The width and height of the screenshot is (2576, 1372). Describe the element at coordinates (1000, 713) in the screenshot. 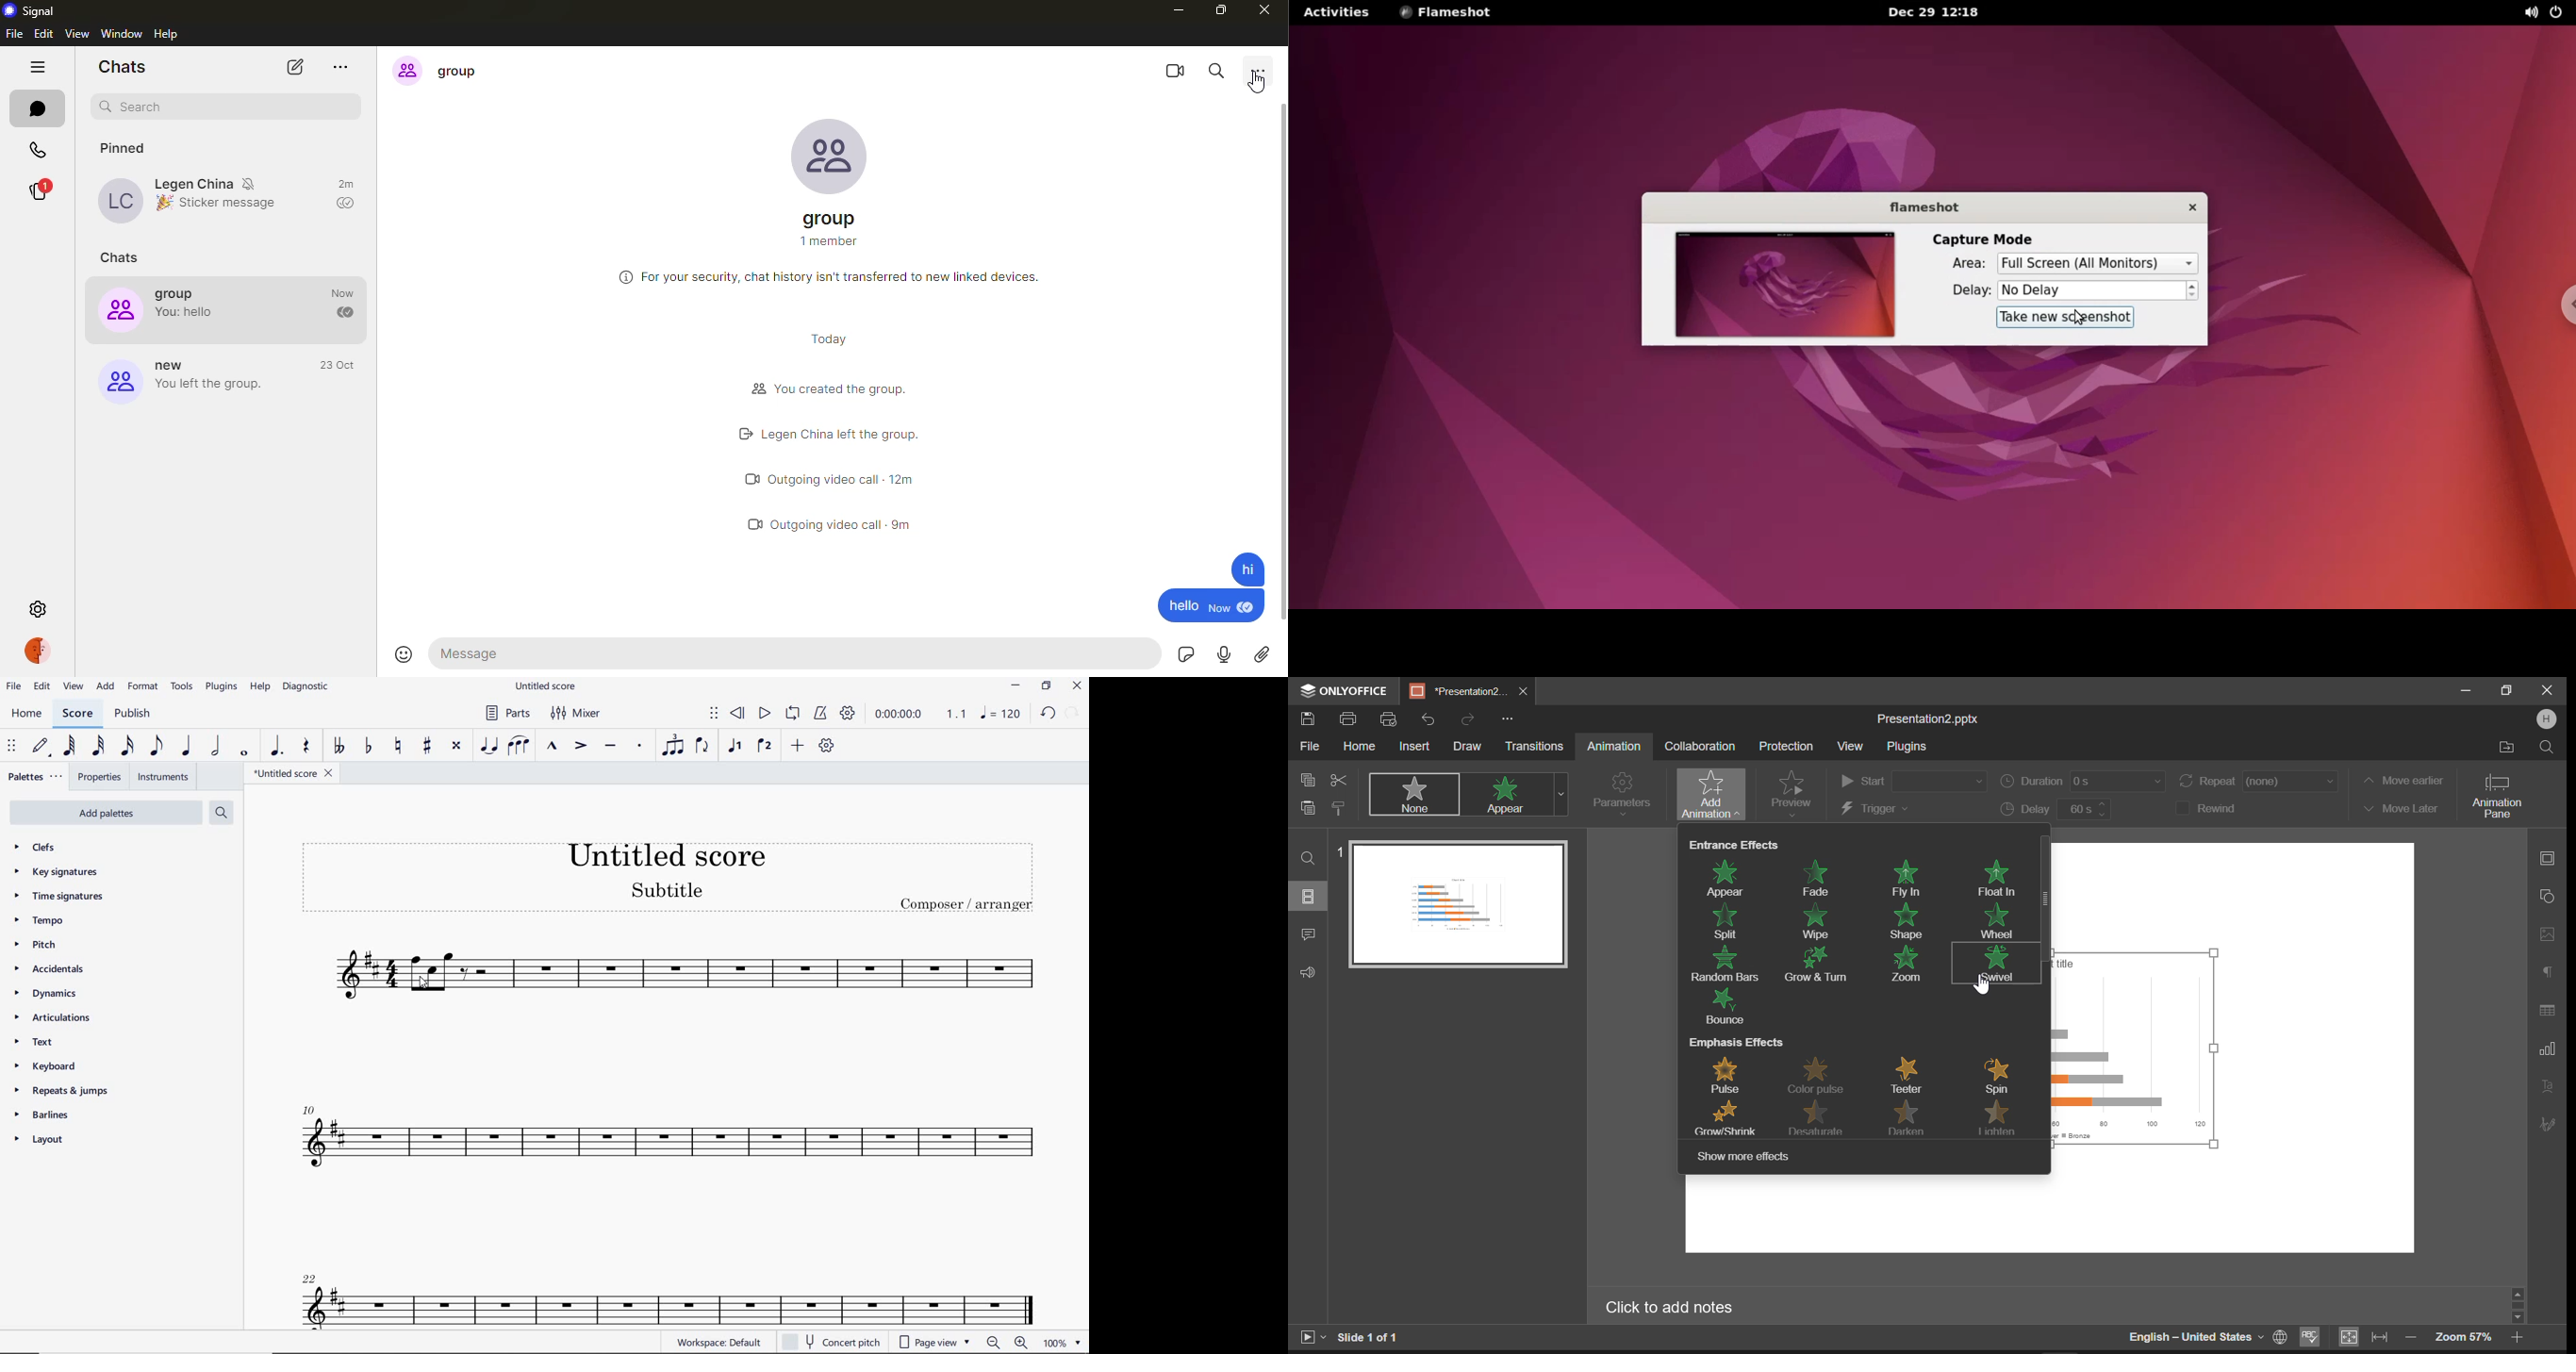

I see `NOTE` at that location.